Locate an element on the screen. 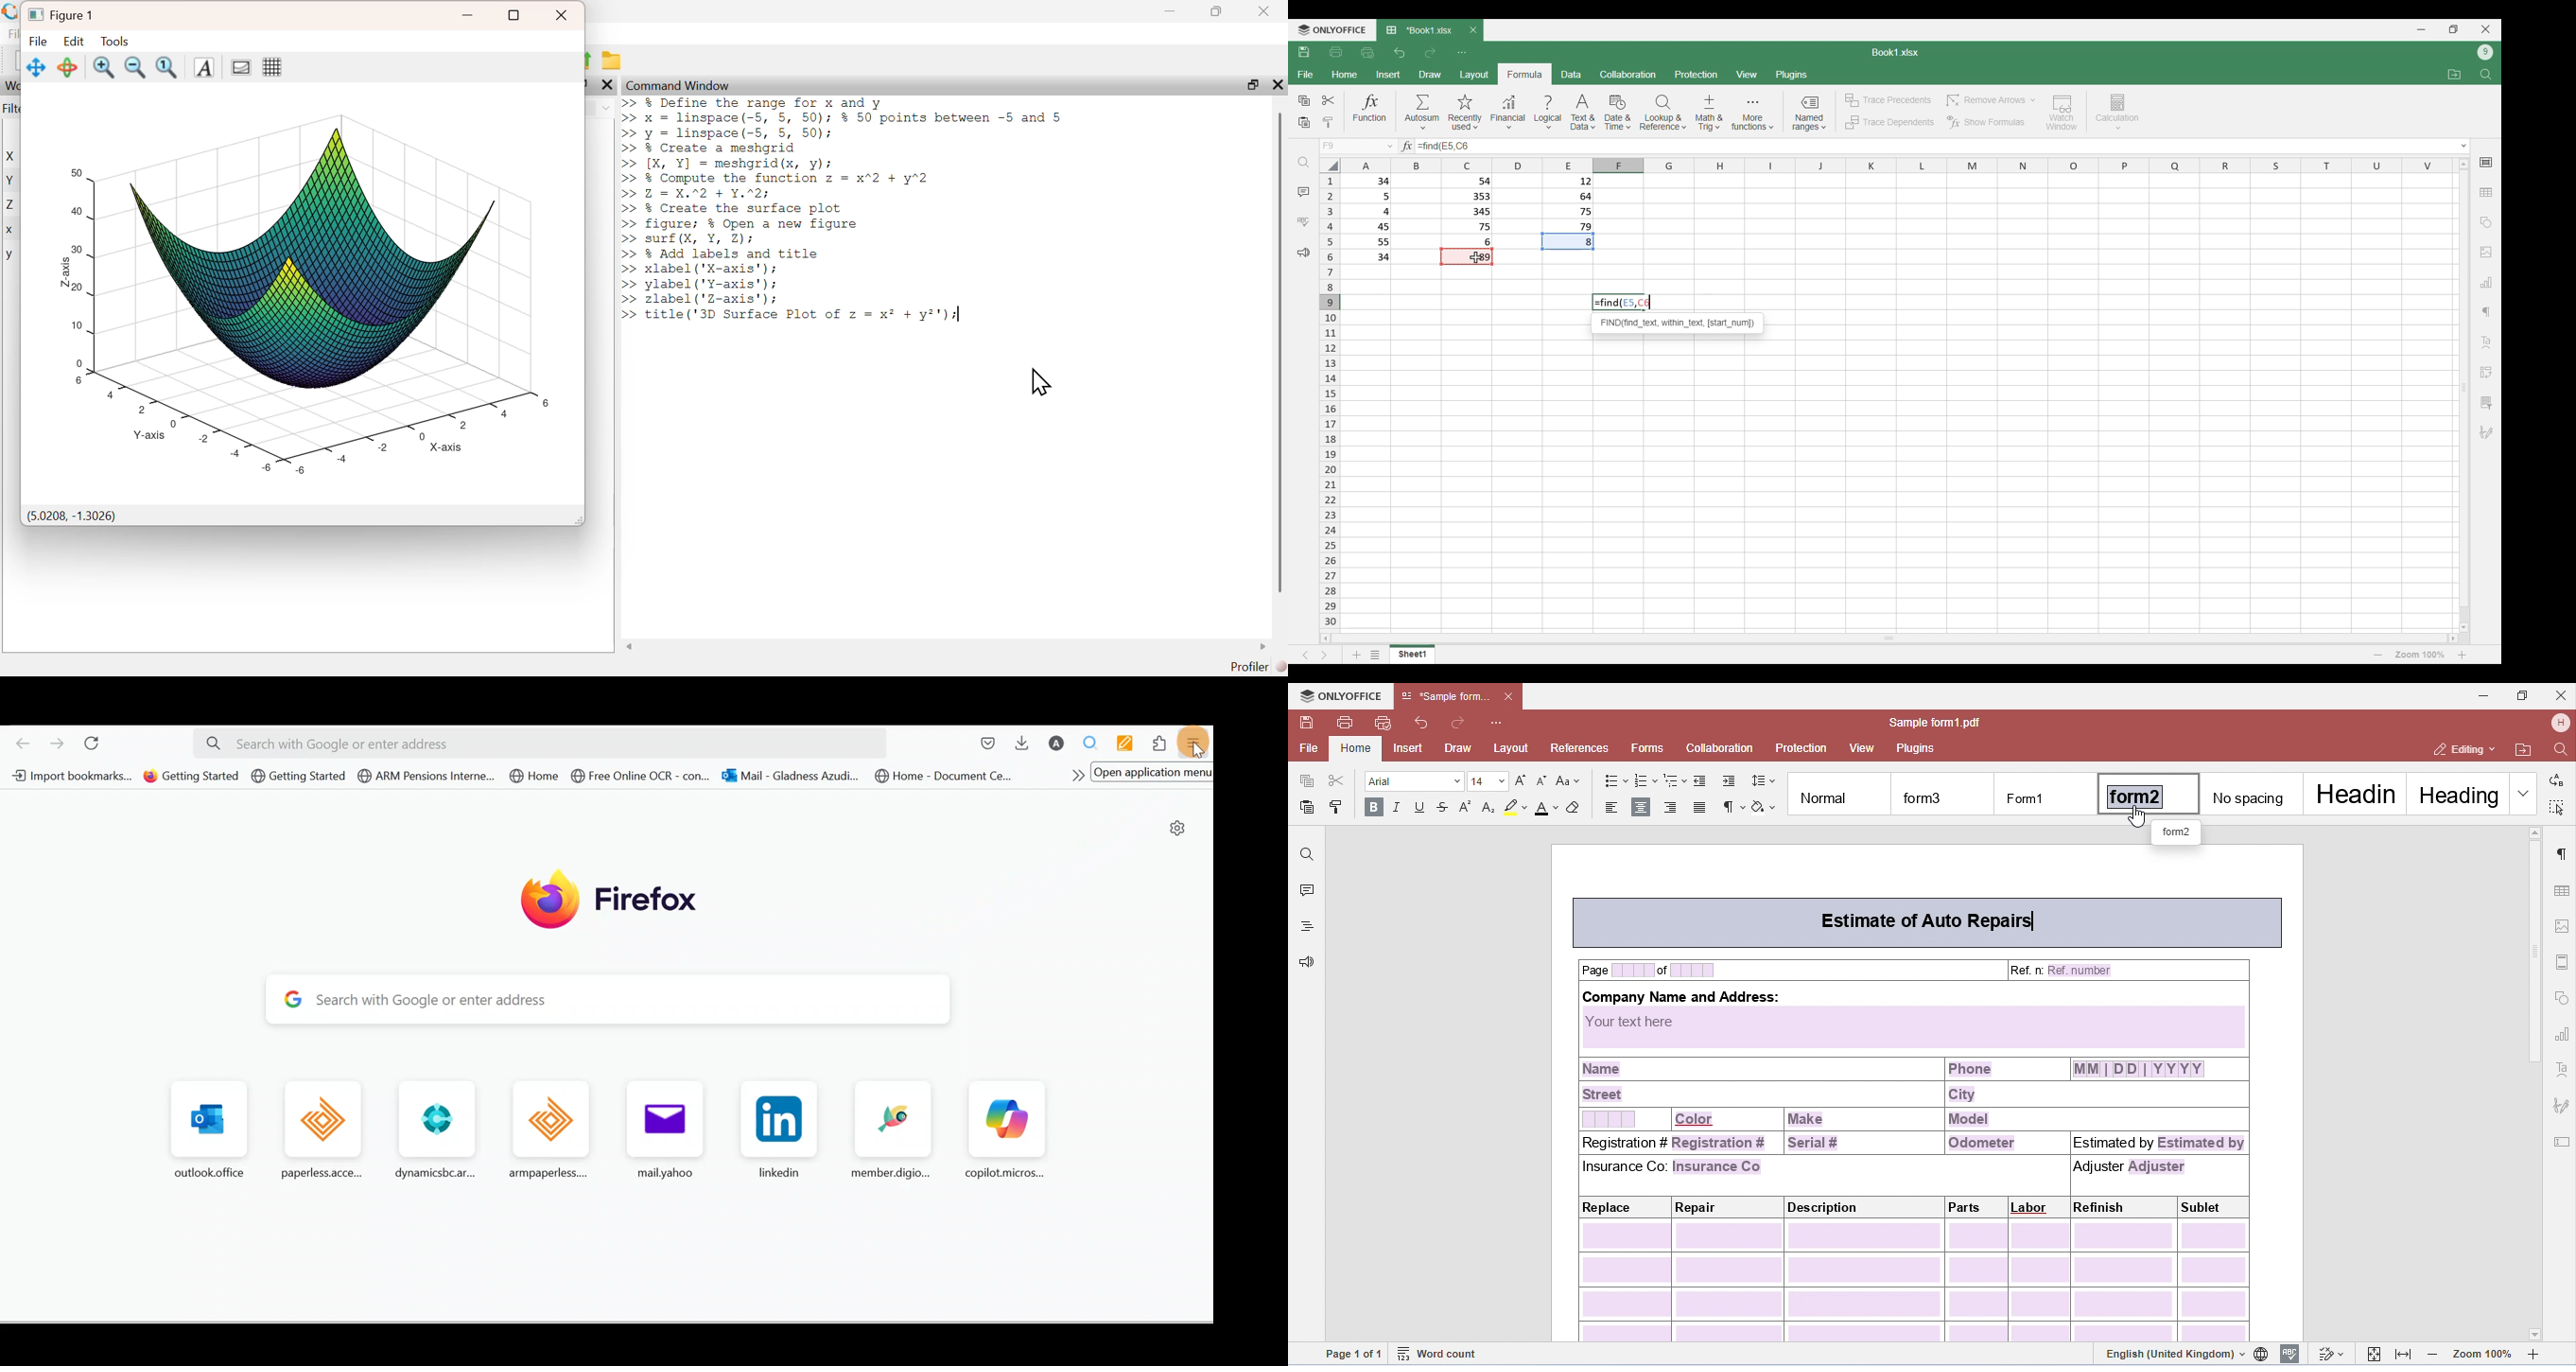 The width and height of the screenshot is (2576, 1372). Software logo and name is located at coordinates (1331, 30).